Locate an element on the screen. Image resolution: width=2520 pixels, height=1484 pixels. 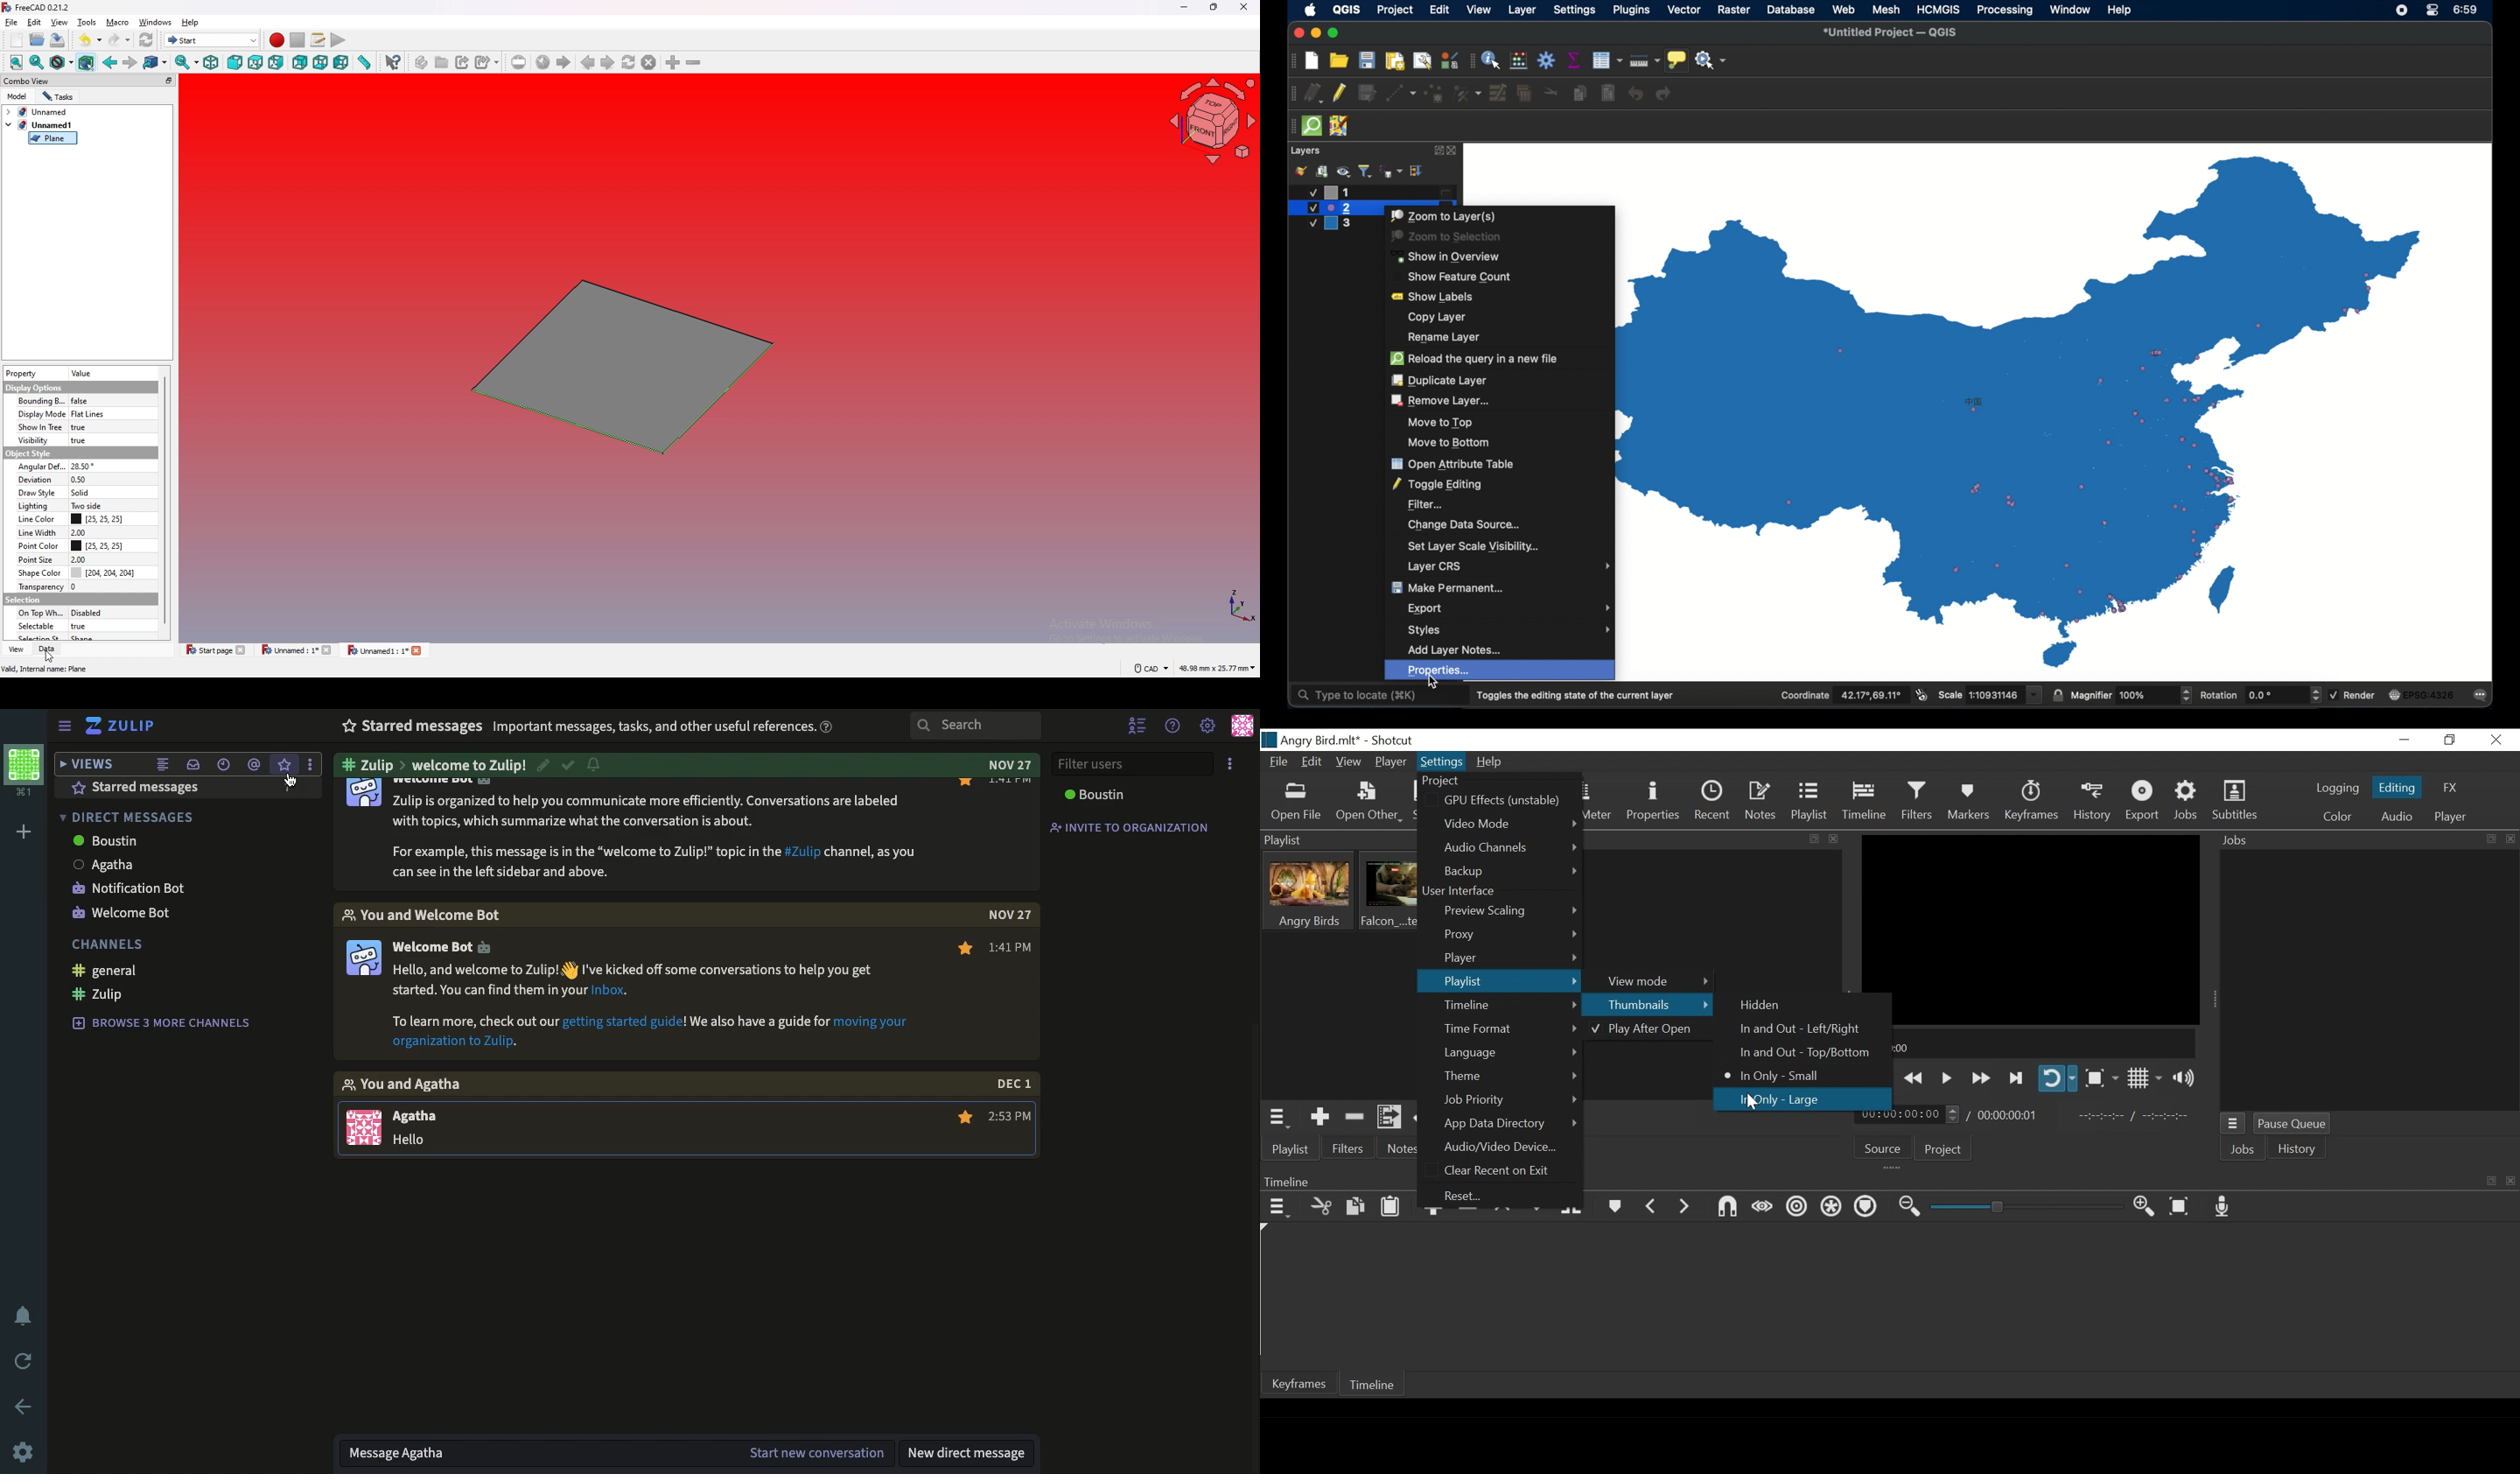
time 2:53 PM is located at coordinates (1012, 1119).